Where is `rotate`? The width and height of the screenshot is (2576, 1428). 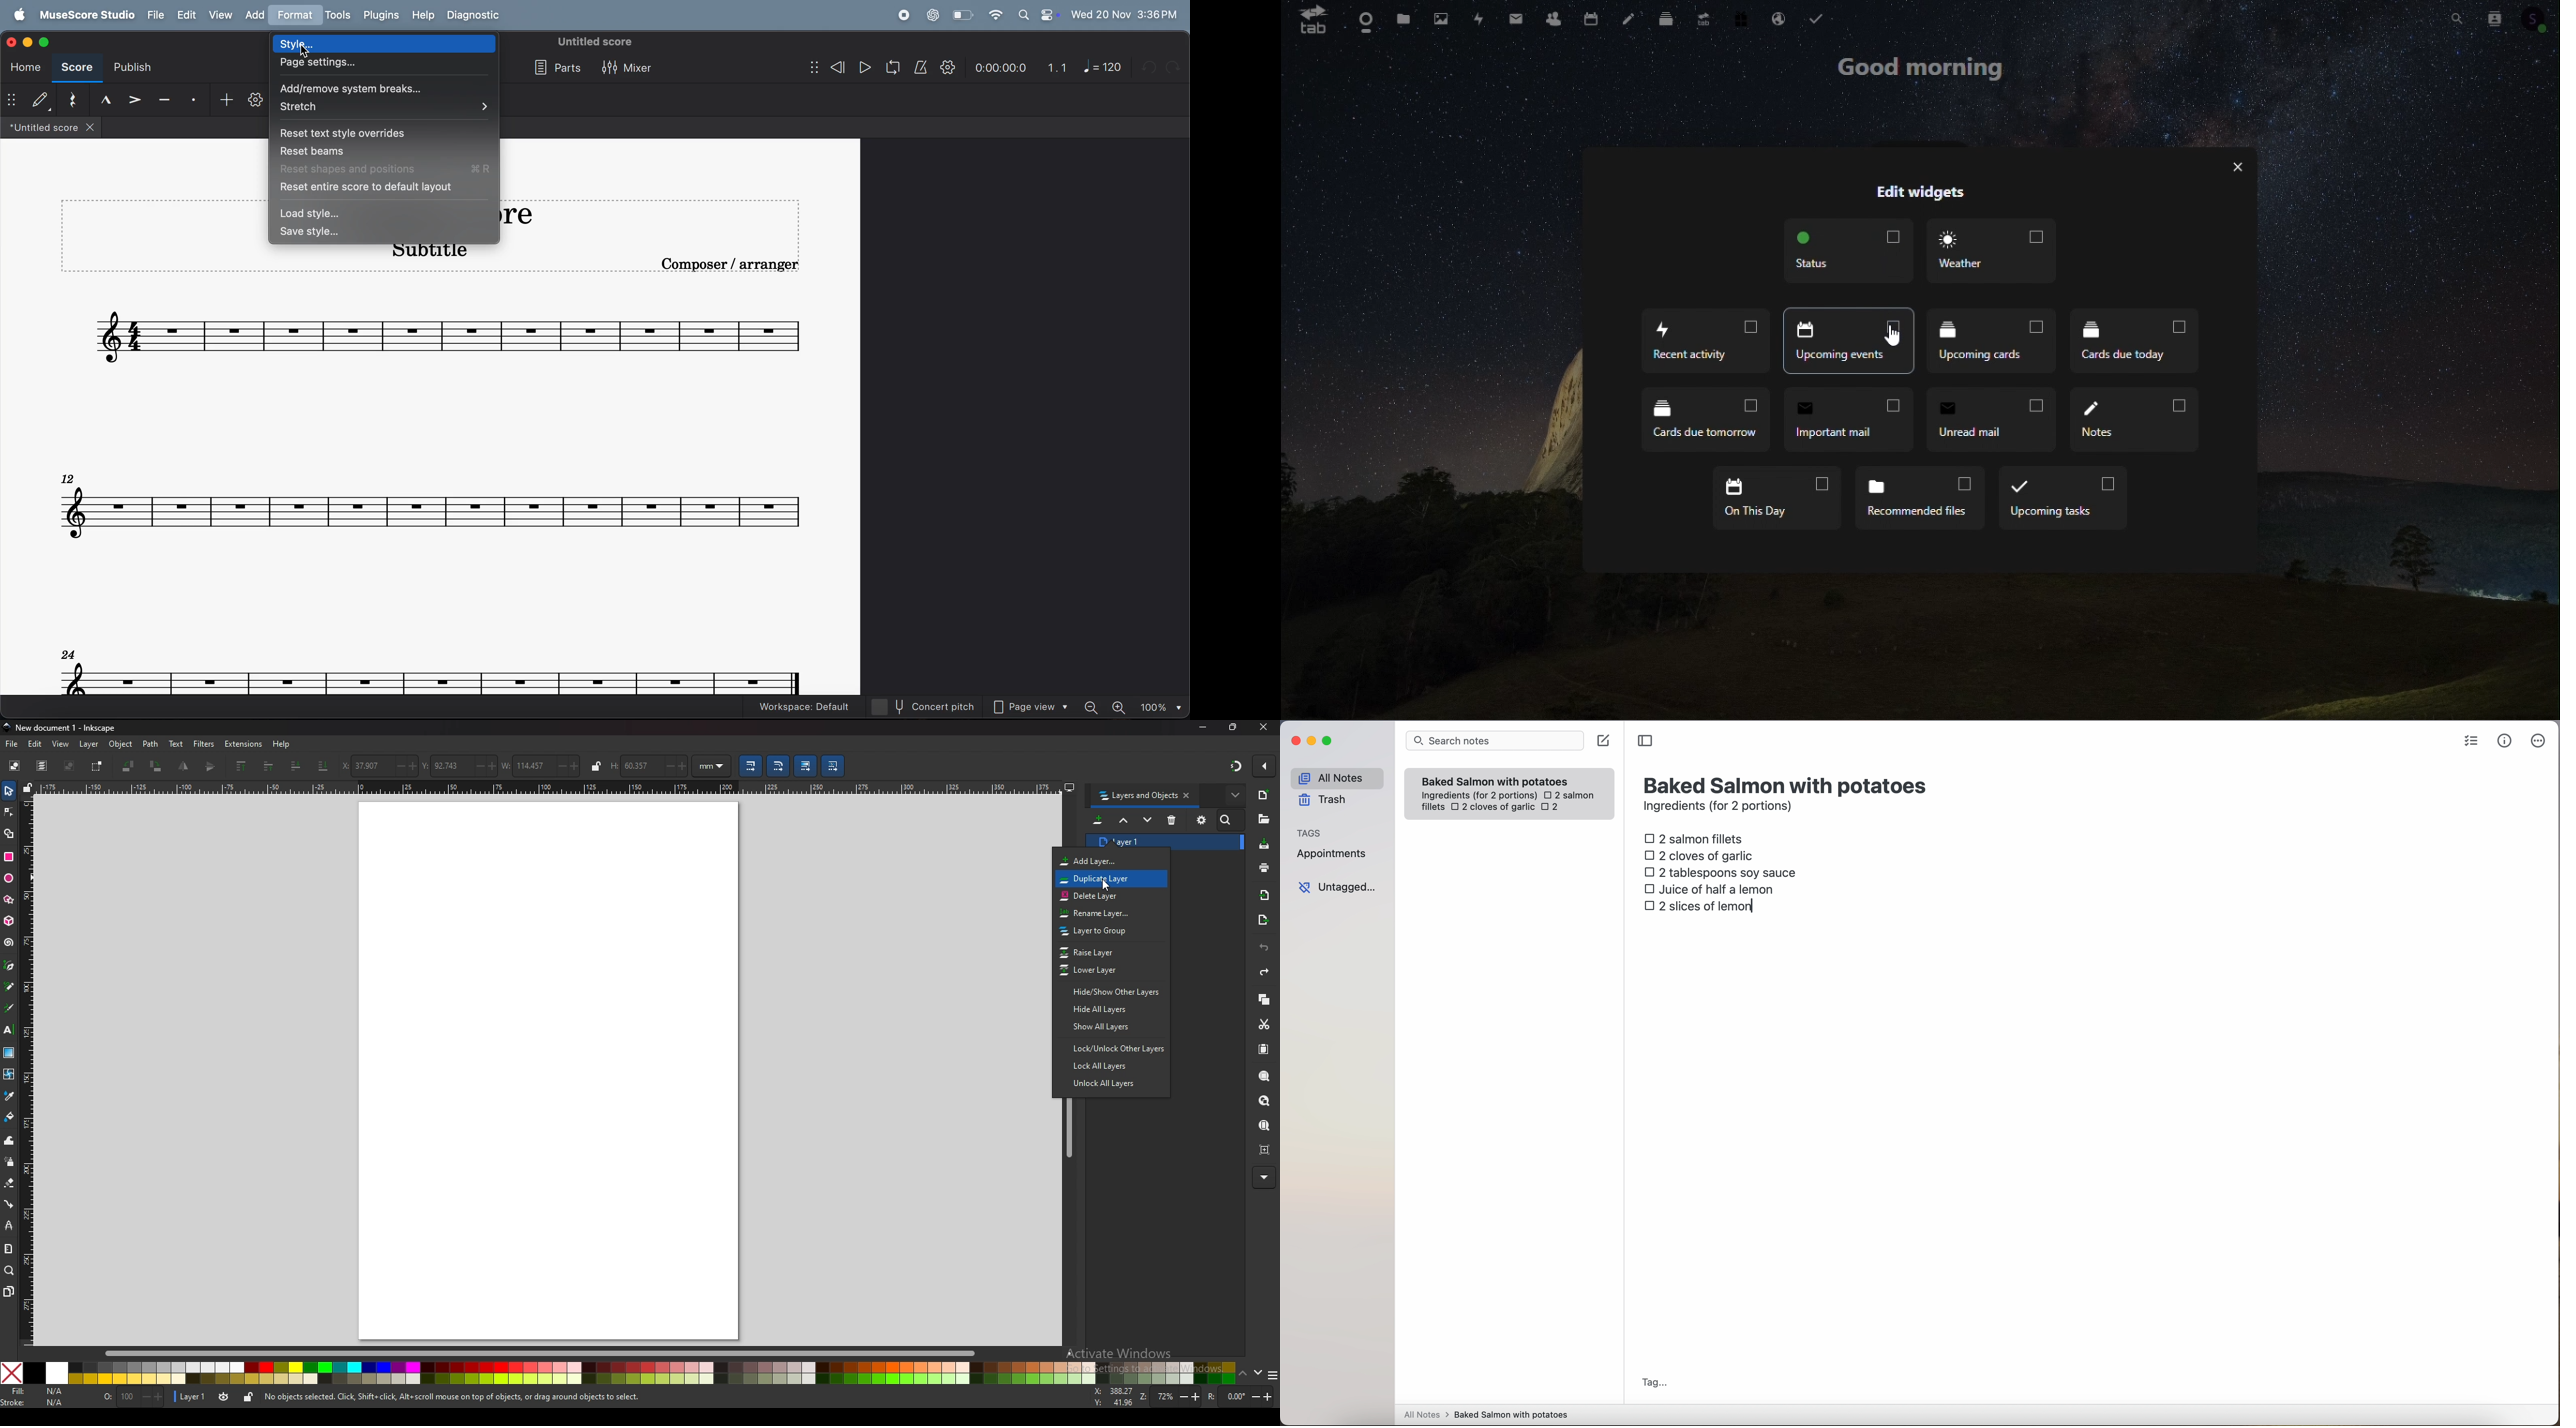
rotate is located at coordinates (1240, 1396).